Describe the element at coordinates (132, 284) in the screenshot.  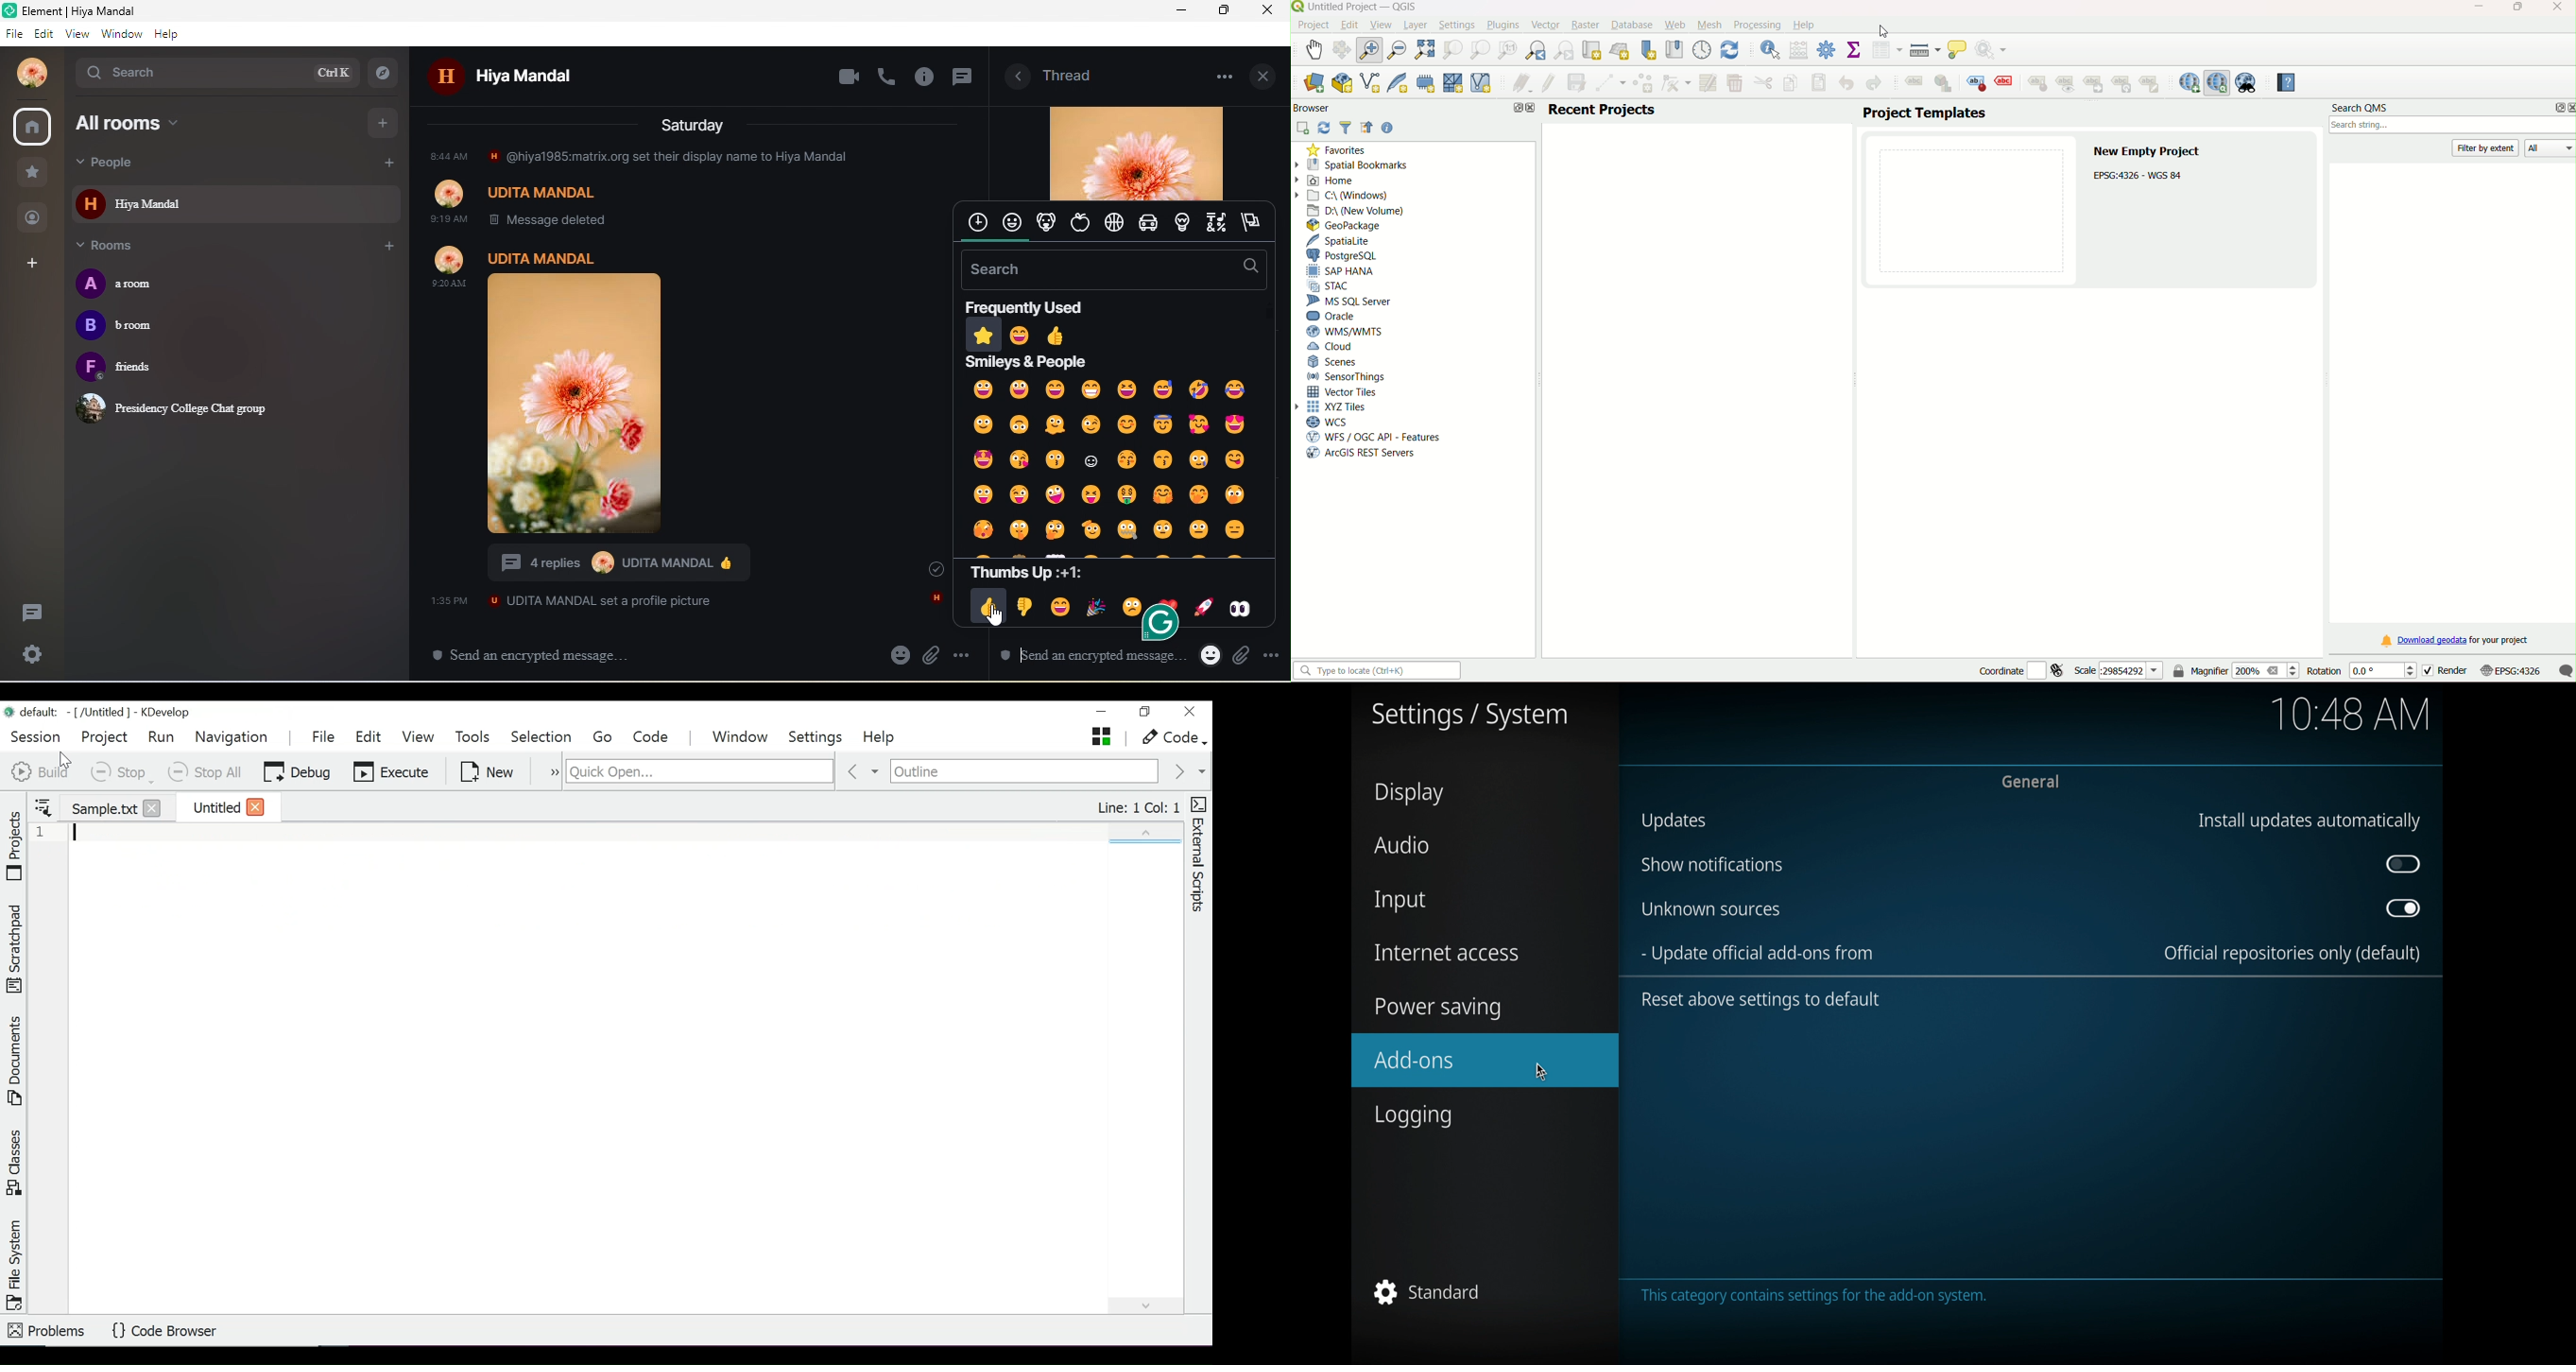
I see `a room` at that location.